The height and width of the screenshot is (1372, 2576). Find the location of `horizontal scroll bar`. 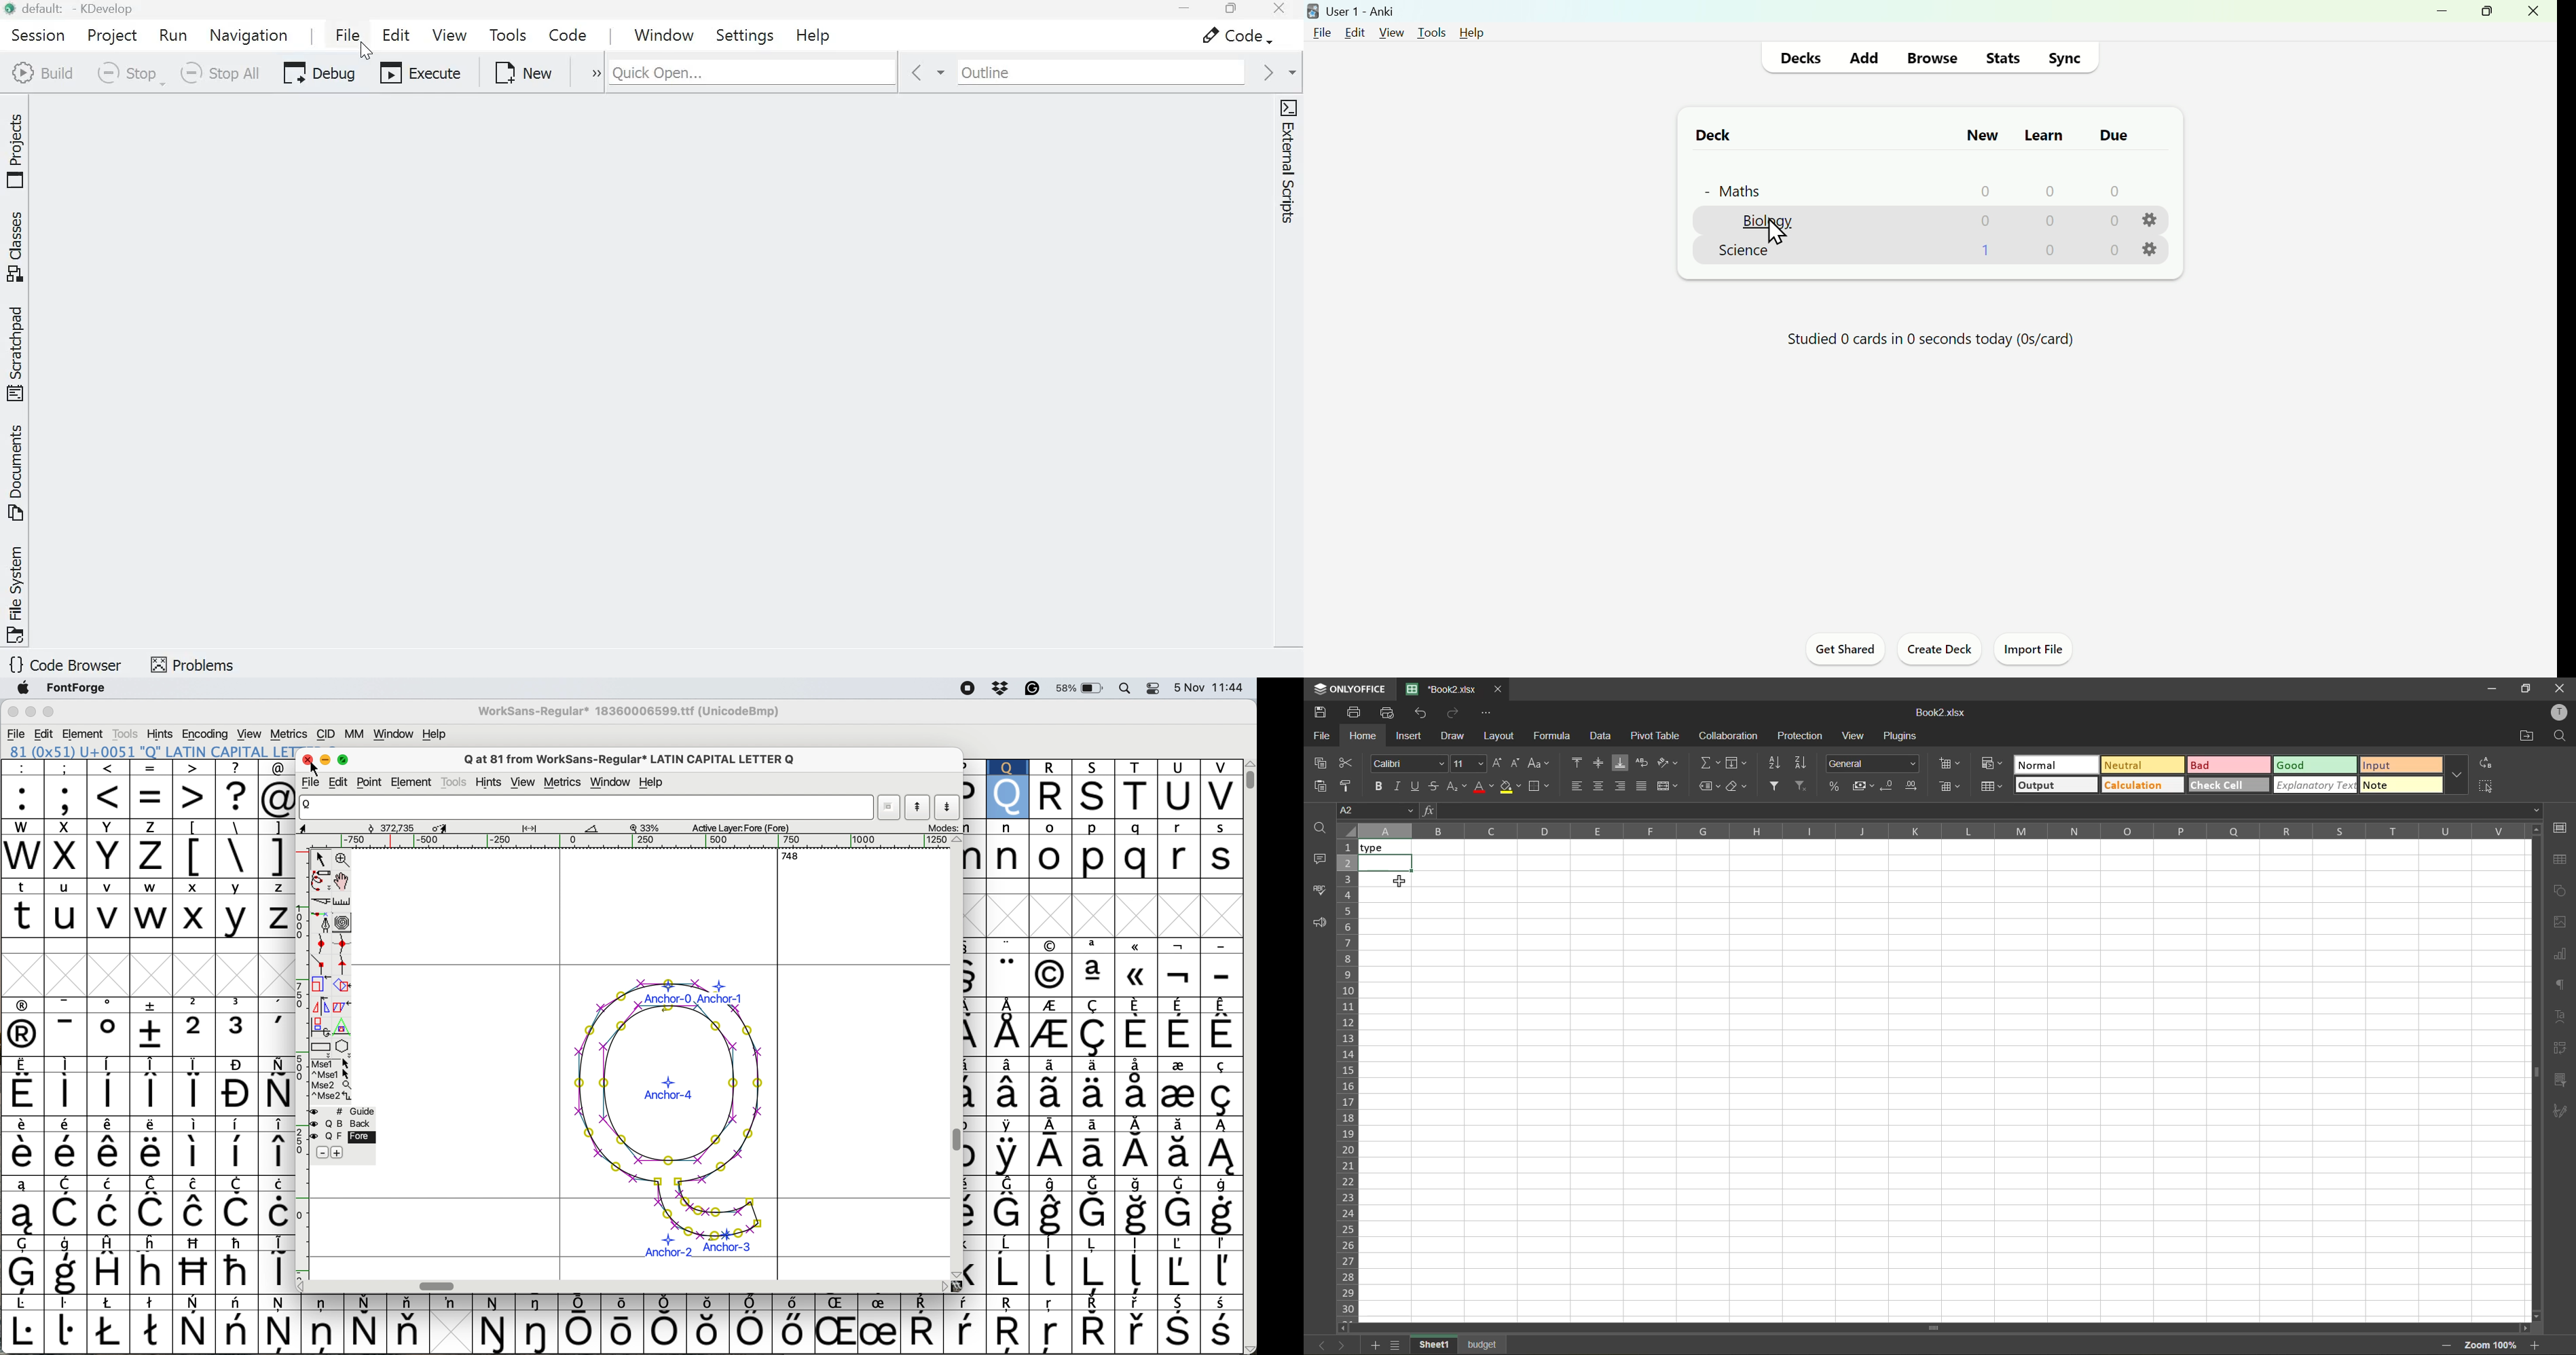

horizontal scroll bar is located at coordinates (439, 1286).